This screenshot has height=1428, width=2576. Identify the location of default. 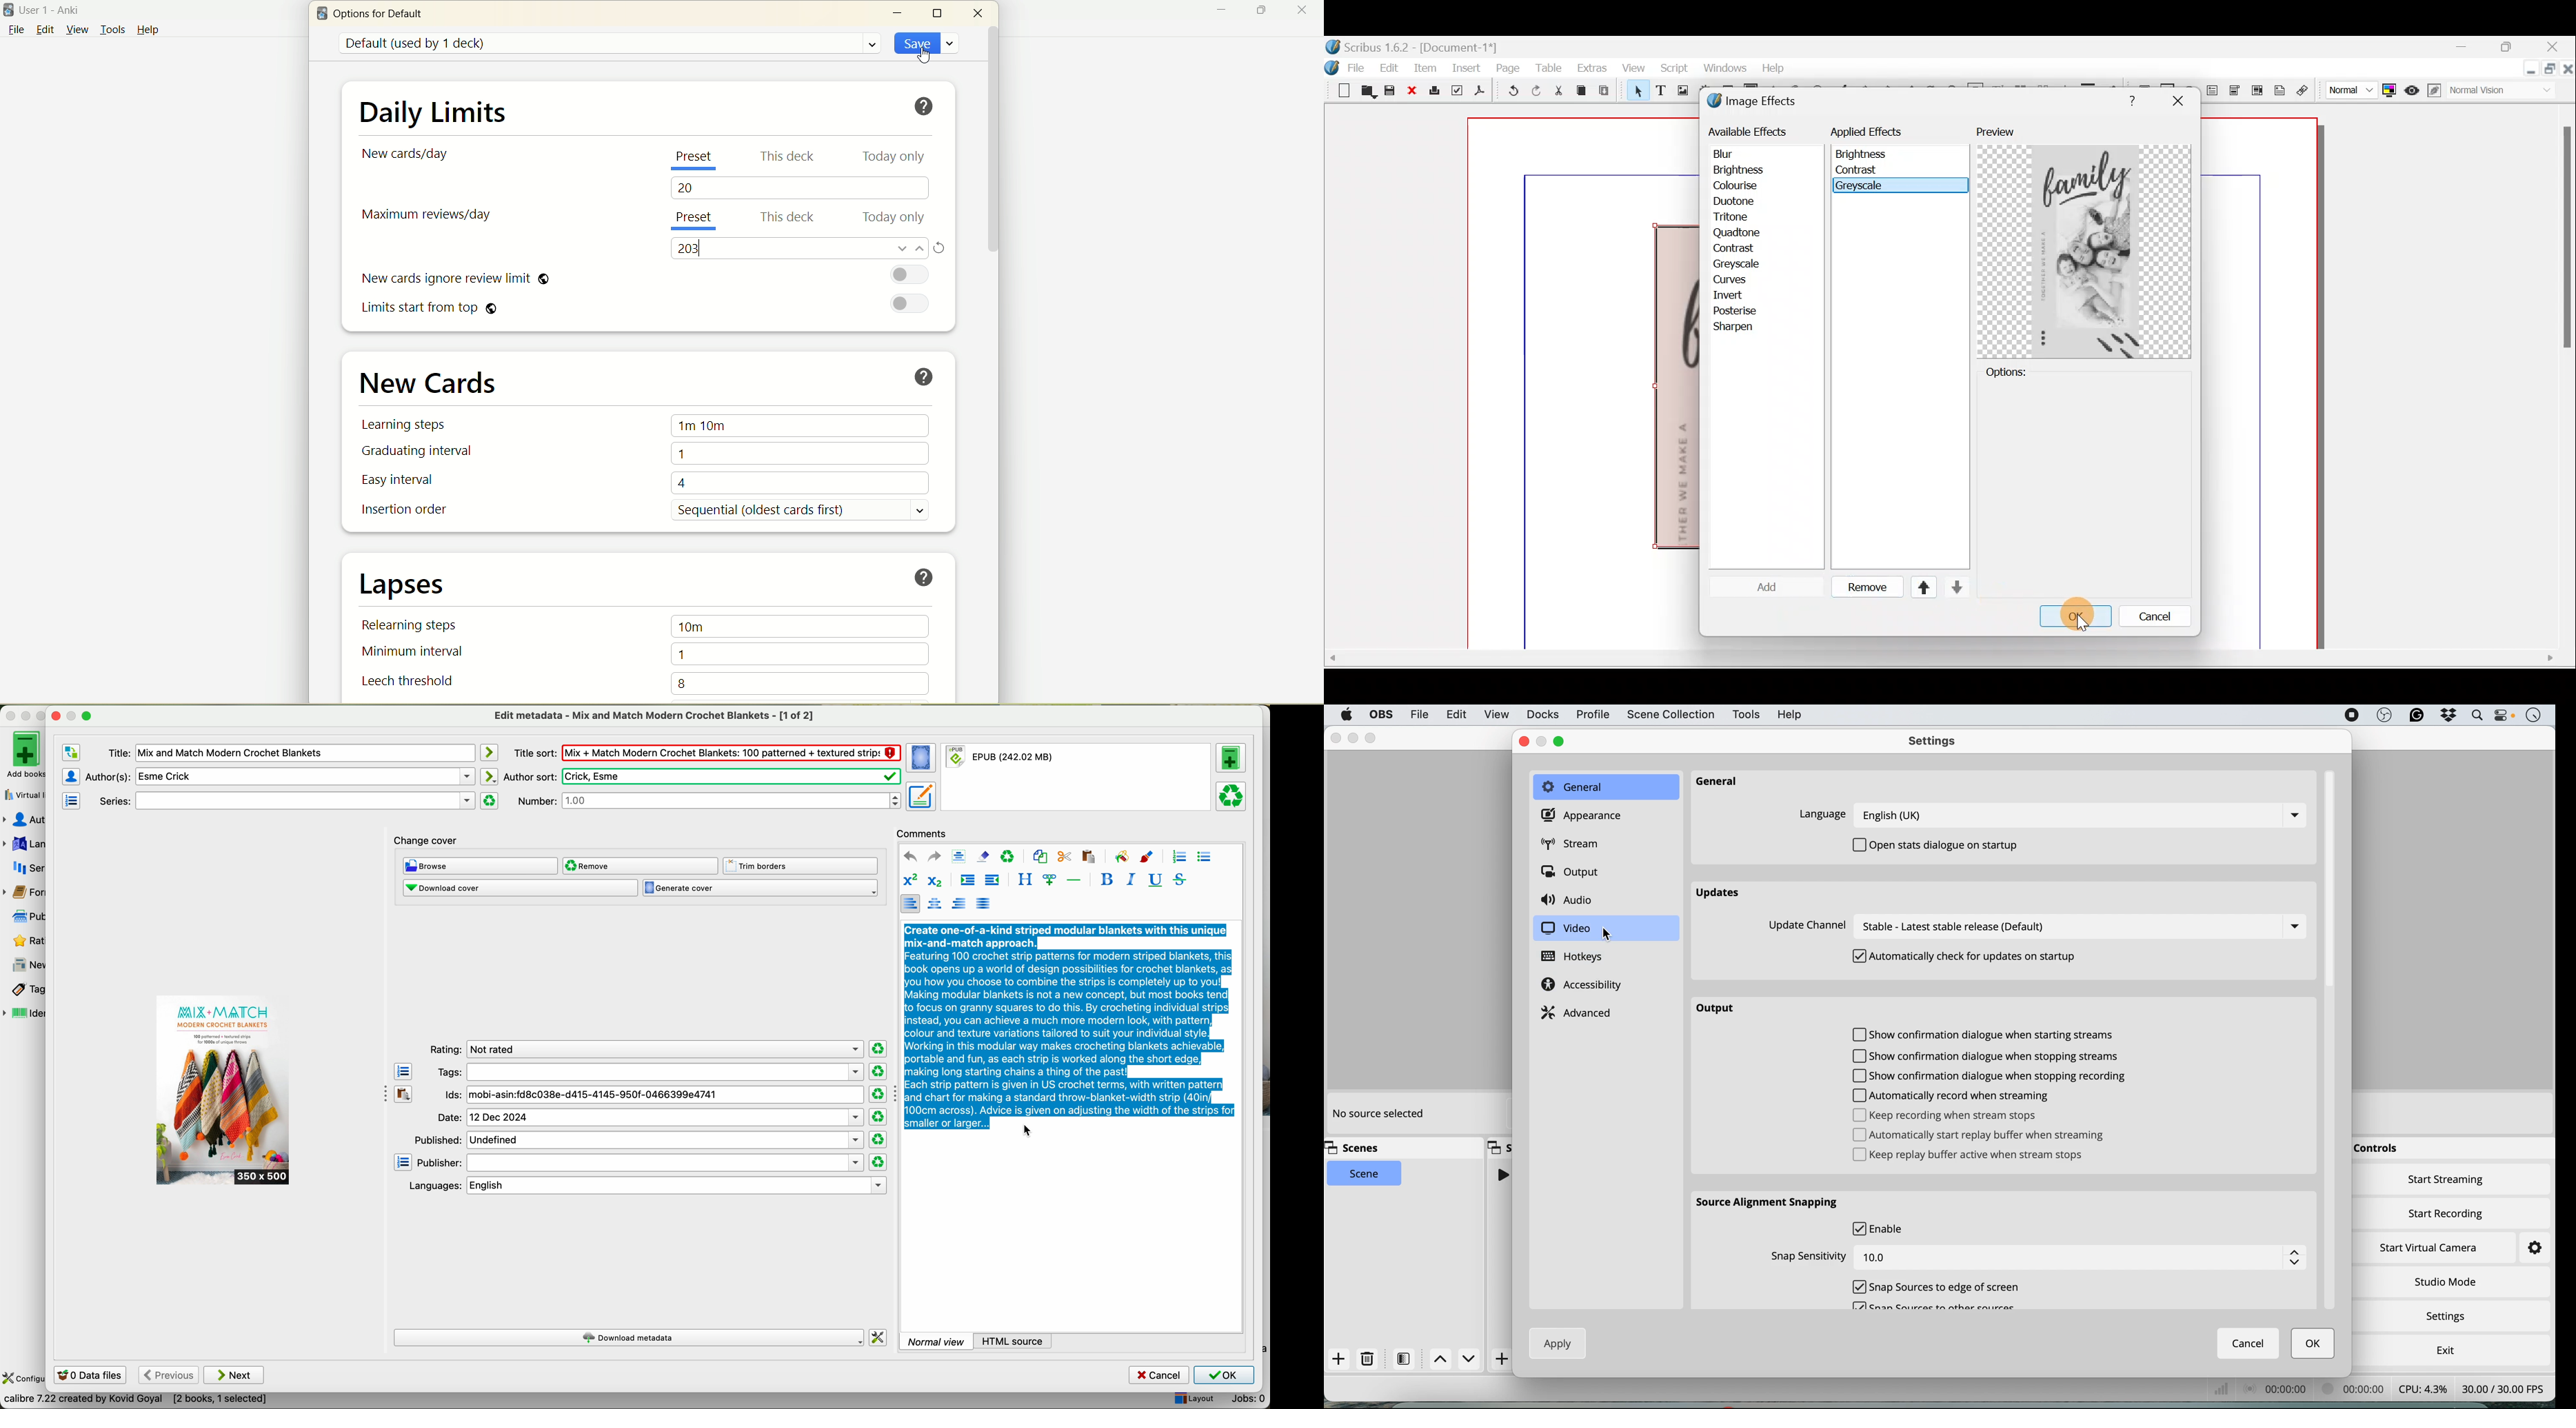
(610, 44).